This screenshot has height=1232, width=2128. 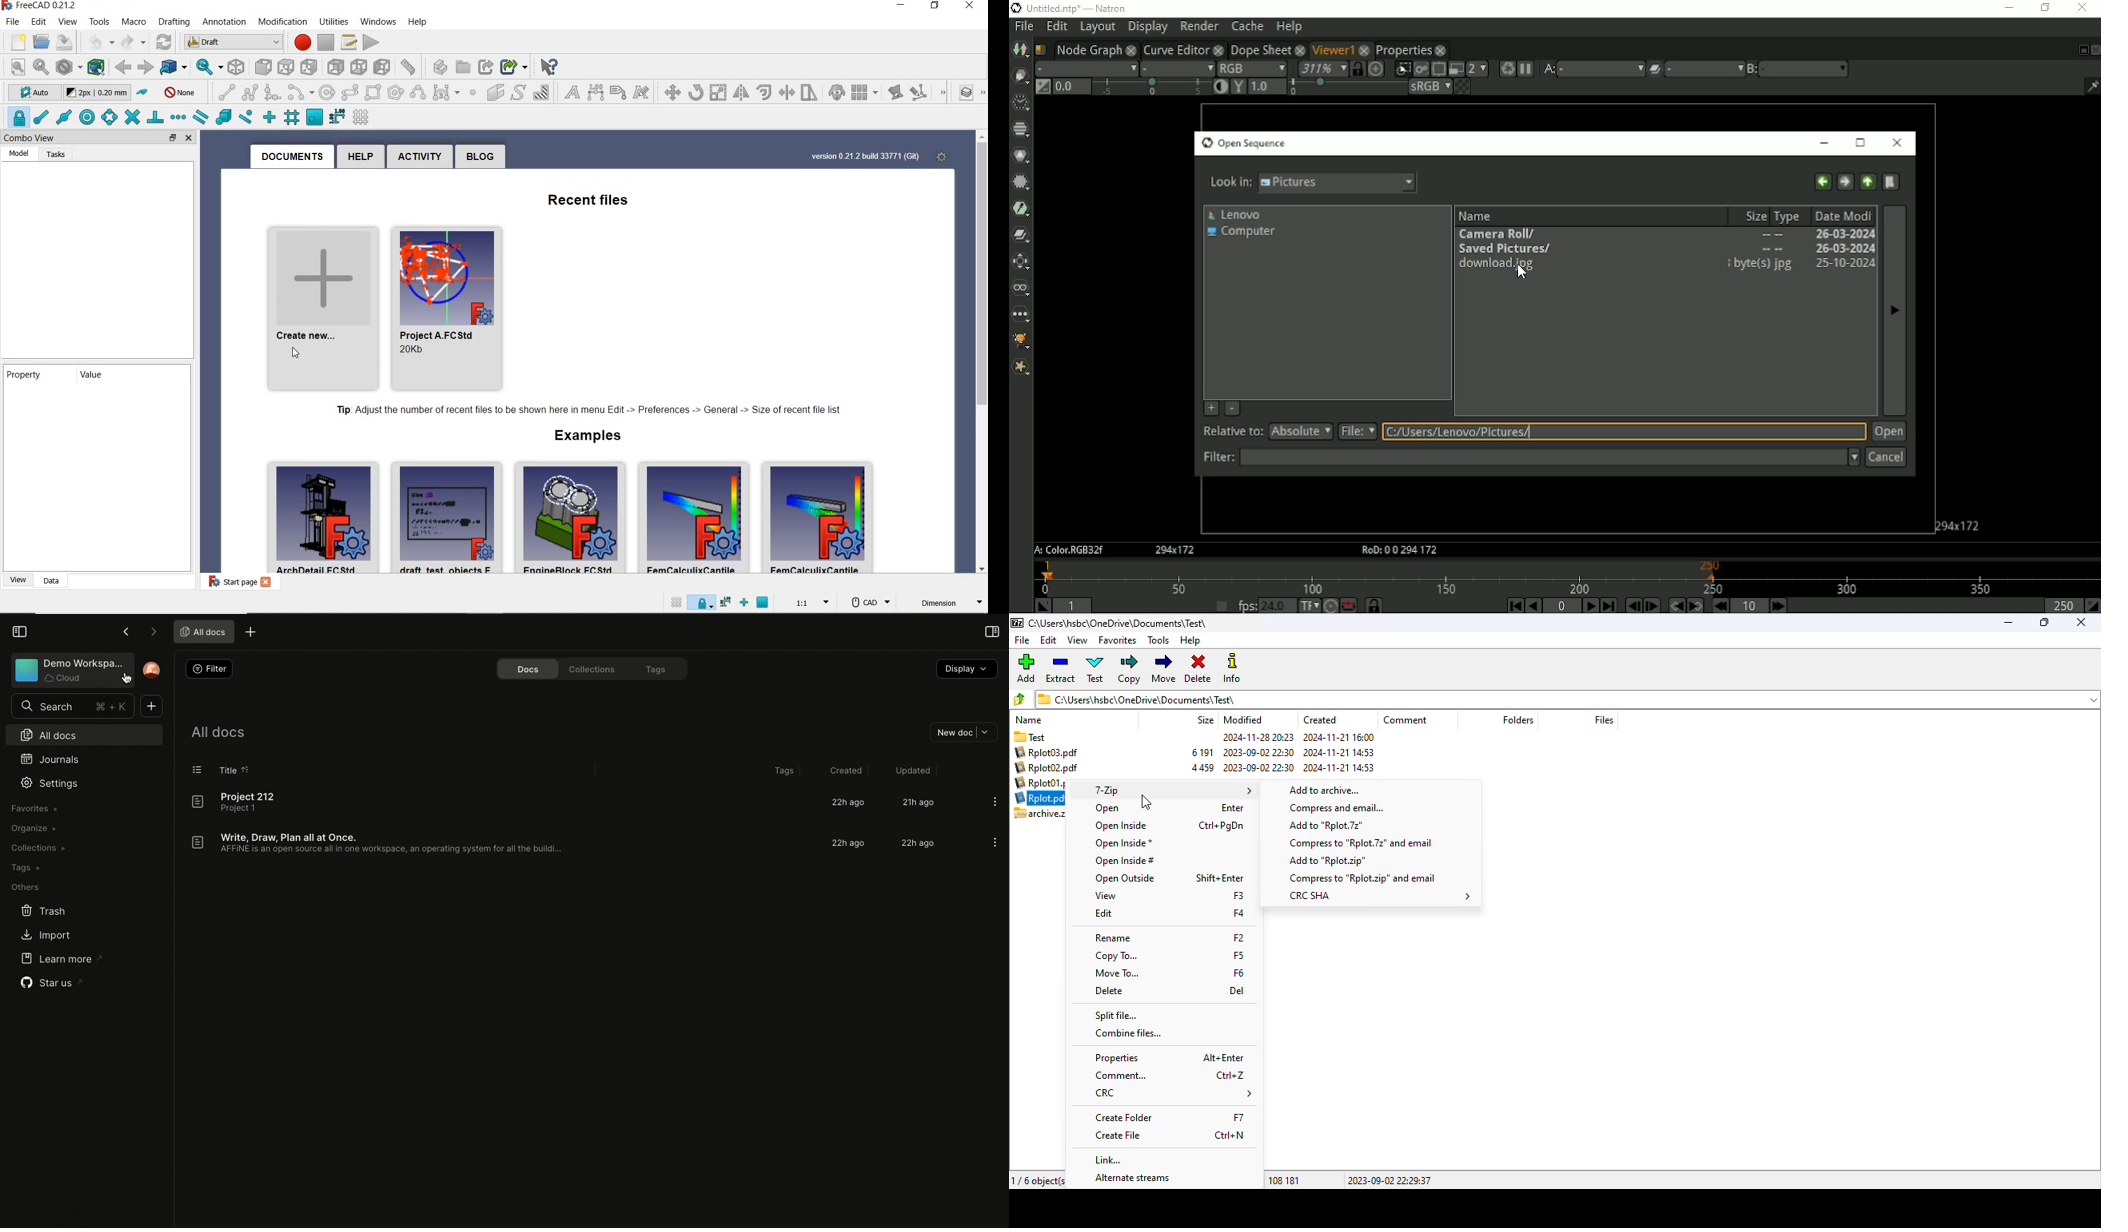 What do you see at coordinates (524, 668) in the screenshot?
I see `Docs` at bounding box center [524, 668].